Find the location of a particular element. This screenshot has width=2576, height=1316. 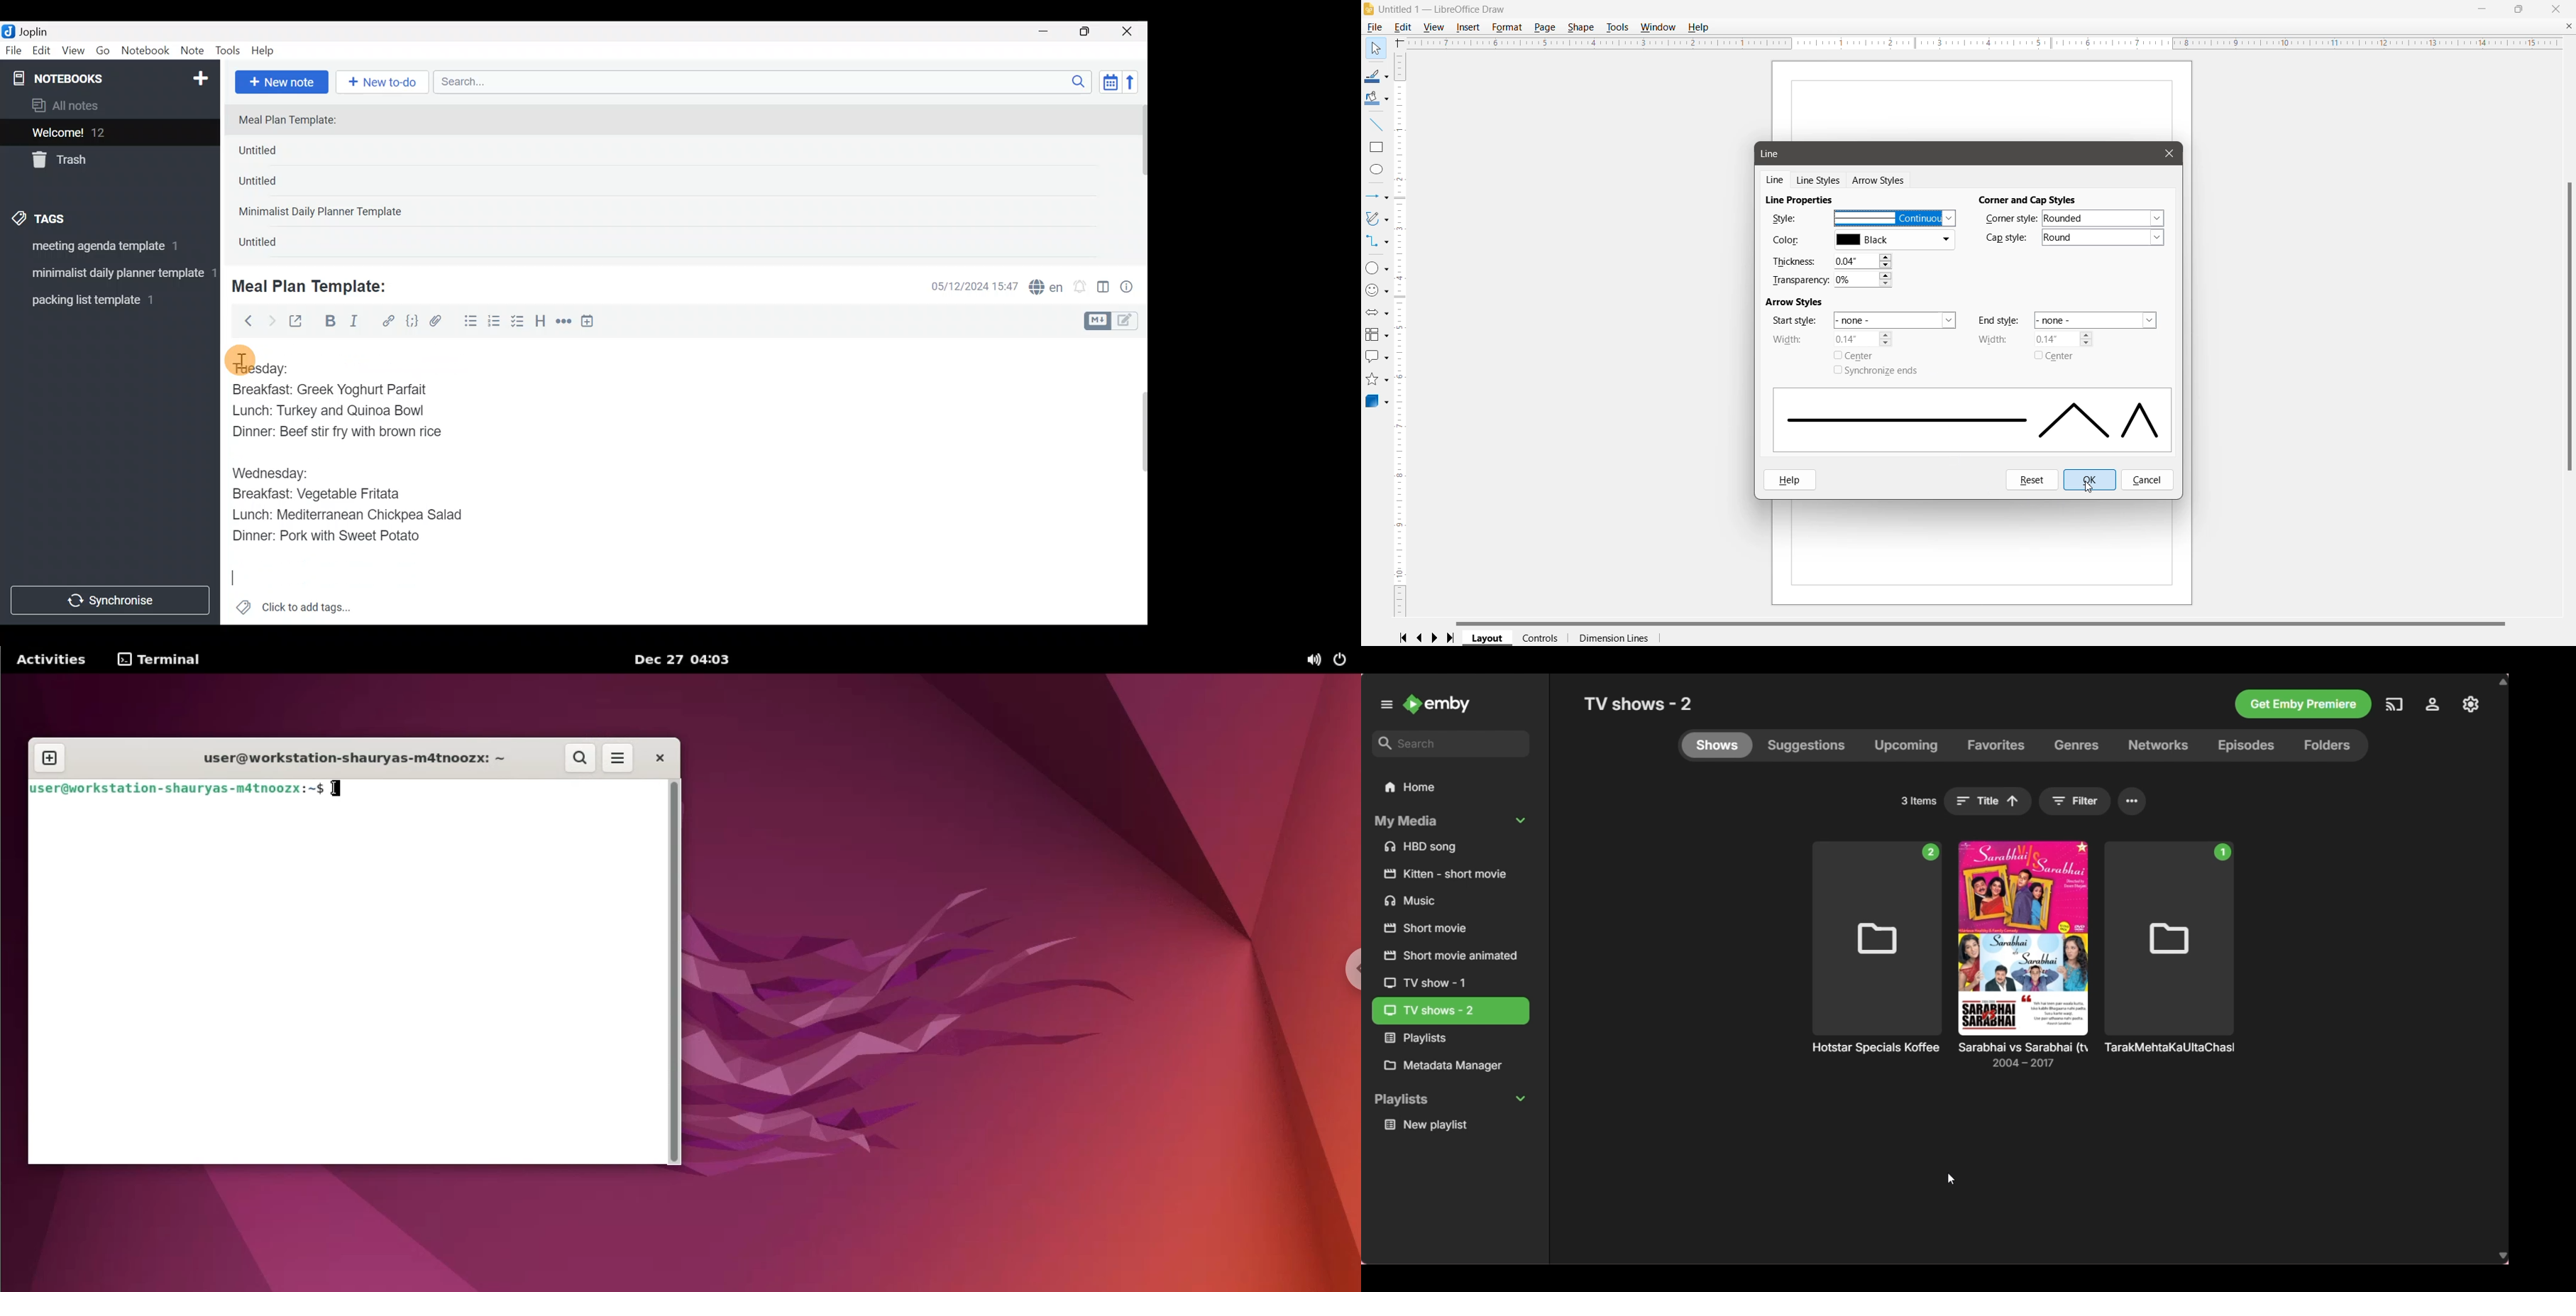

Meal Plan Template: is located at coordinates (317, 285).